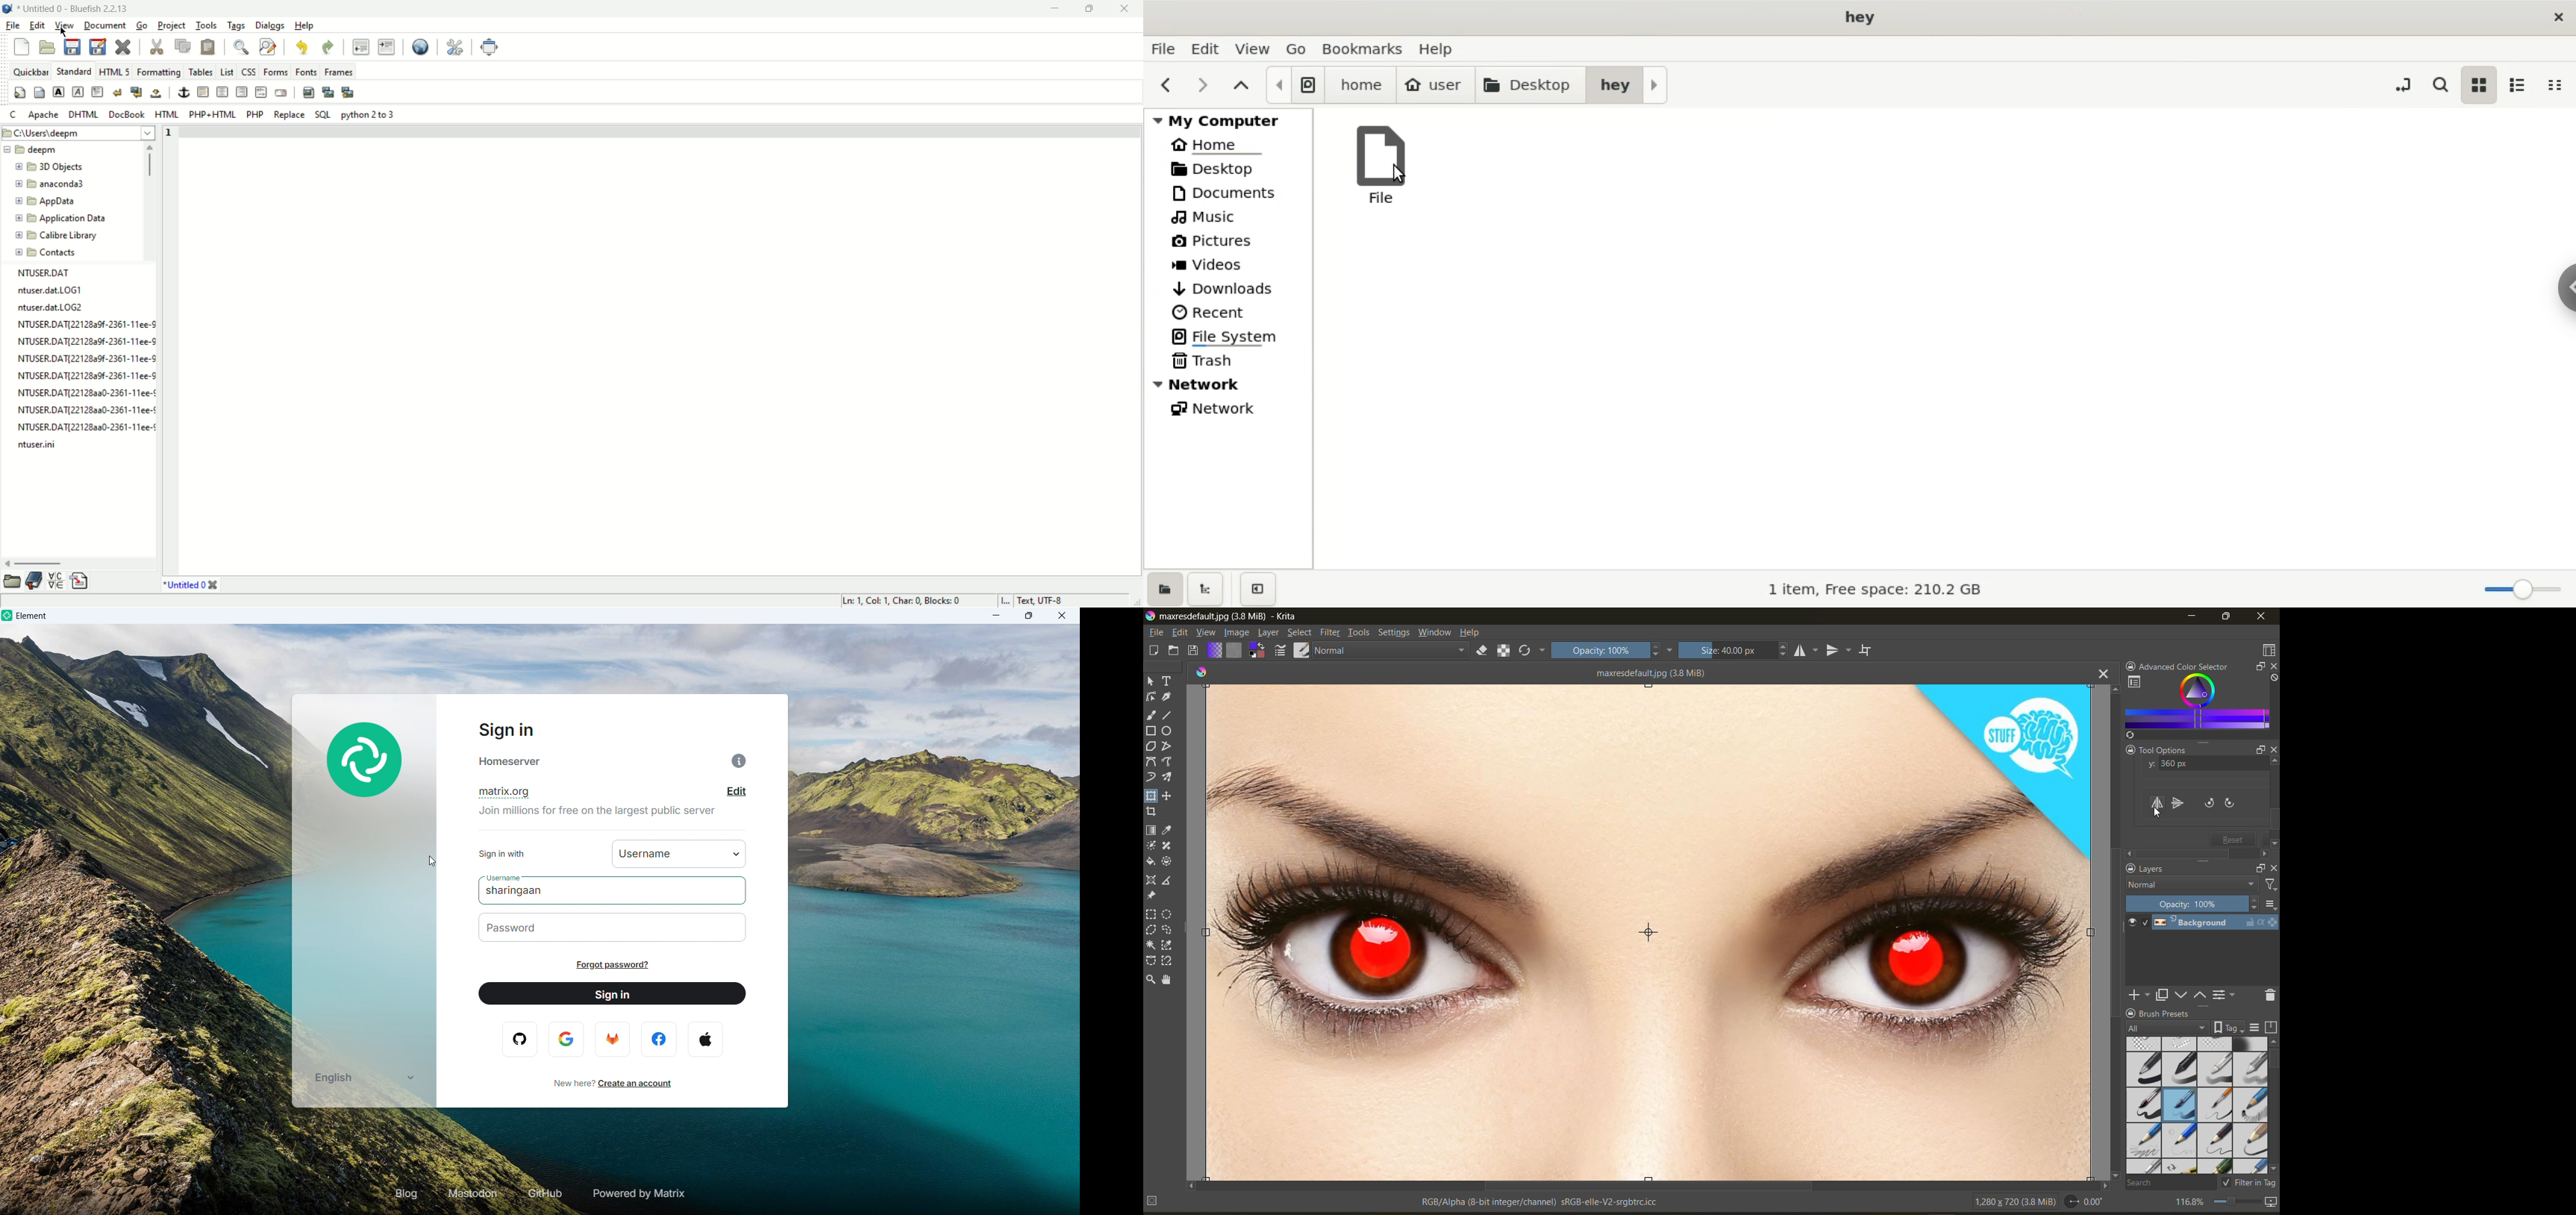 The width and height of the screenshot is (2576, 1232). I want to click on charmap, so click(55, 581).